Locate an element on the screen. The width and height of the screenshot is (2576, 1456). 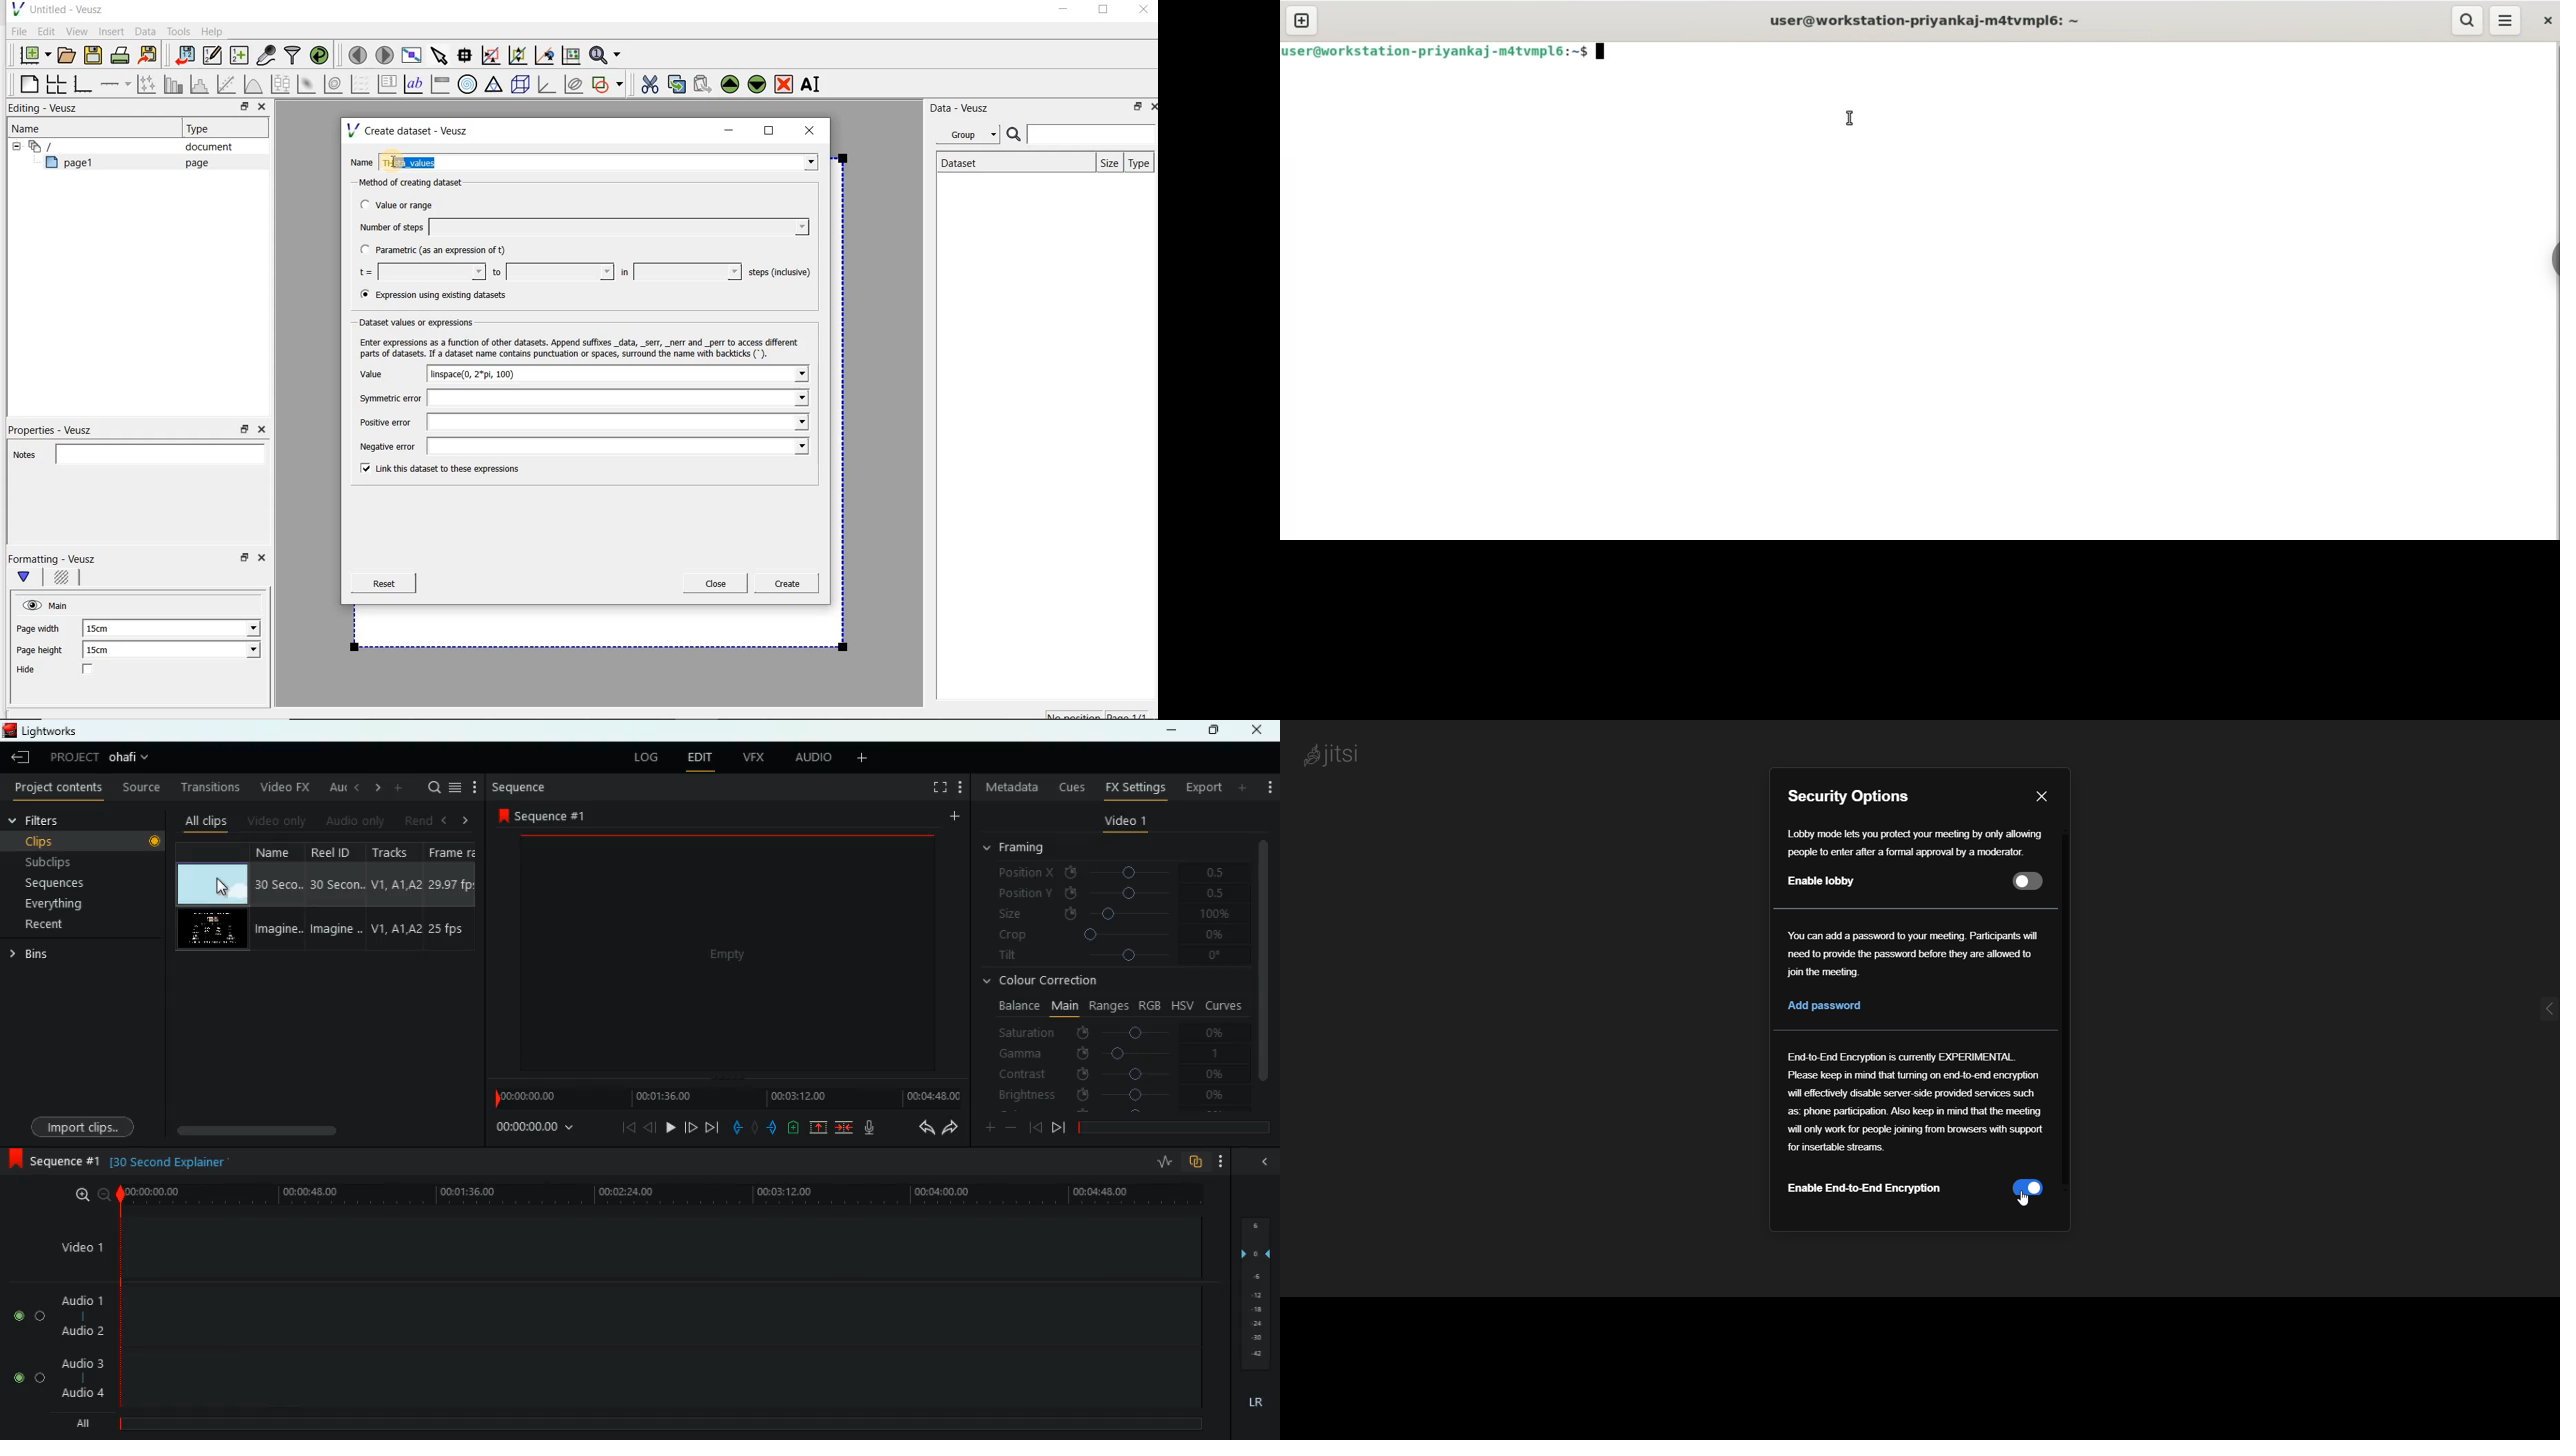
Untitled - Veusz is located at coordinates (56, 8).